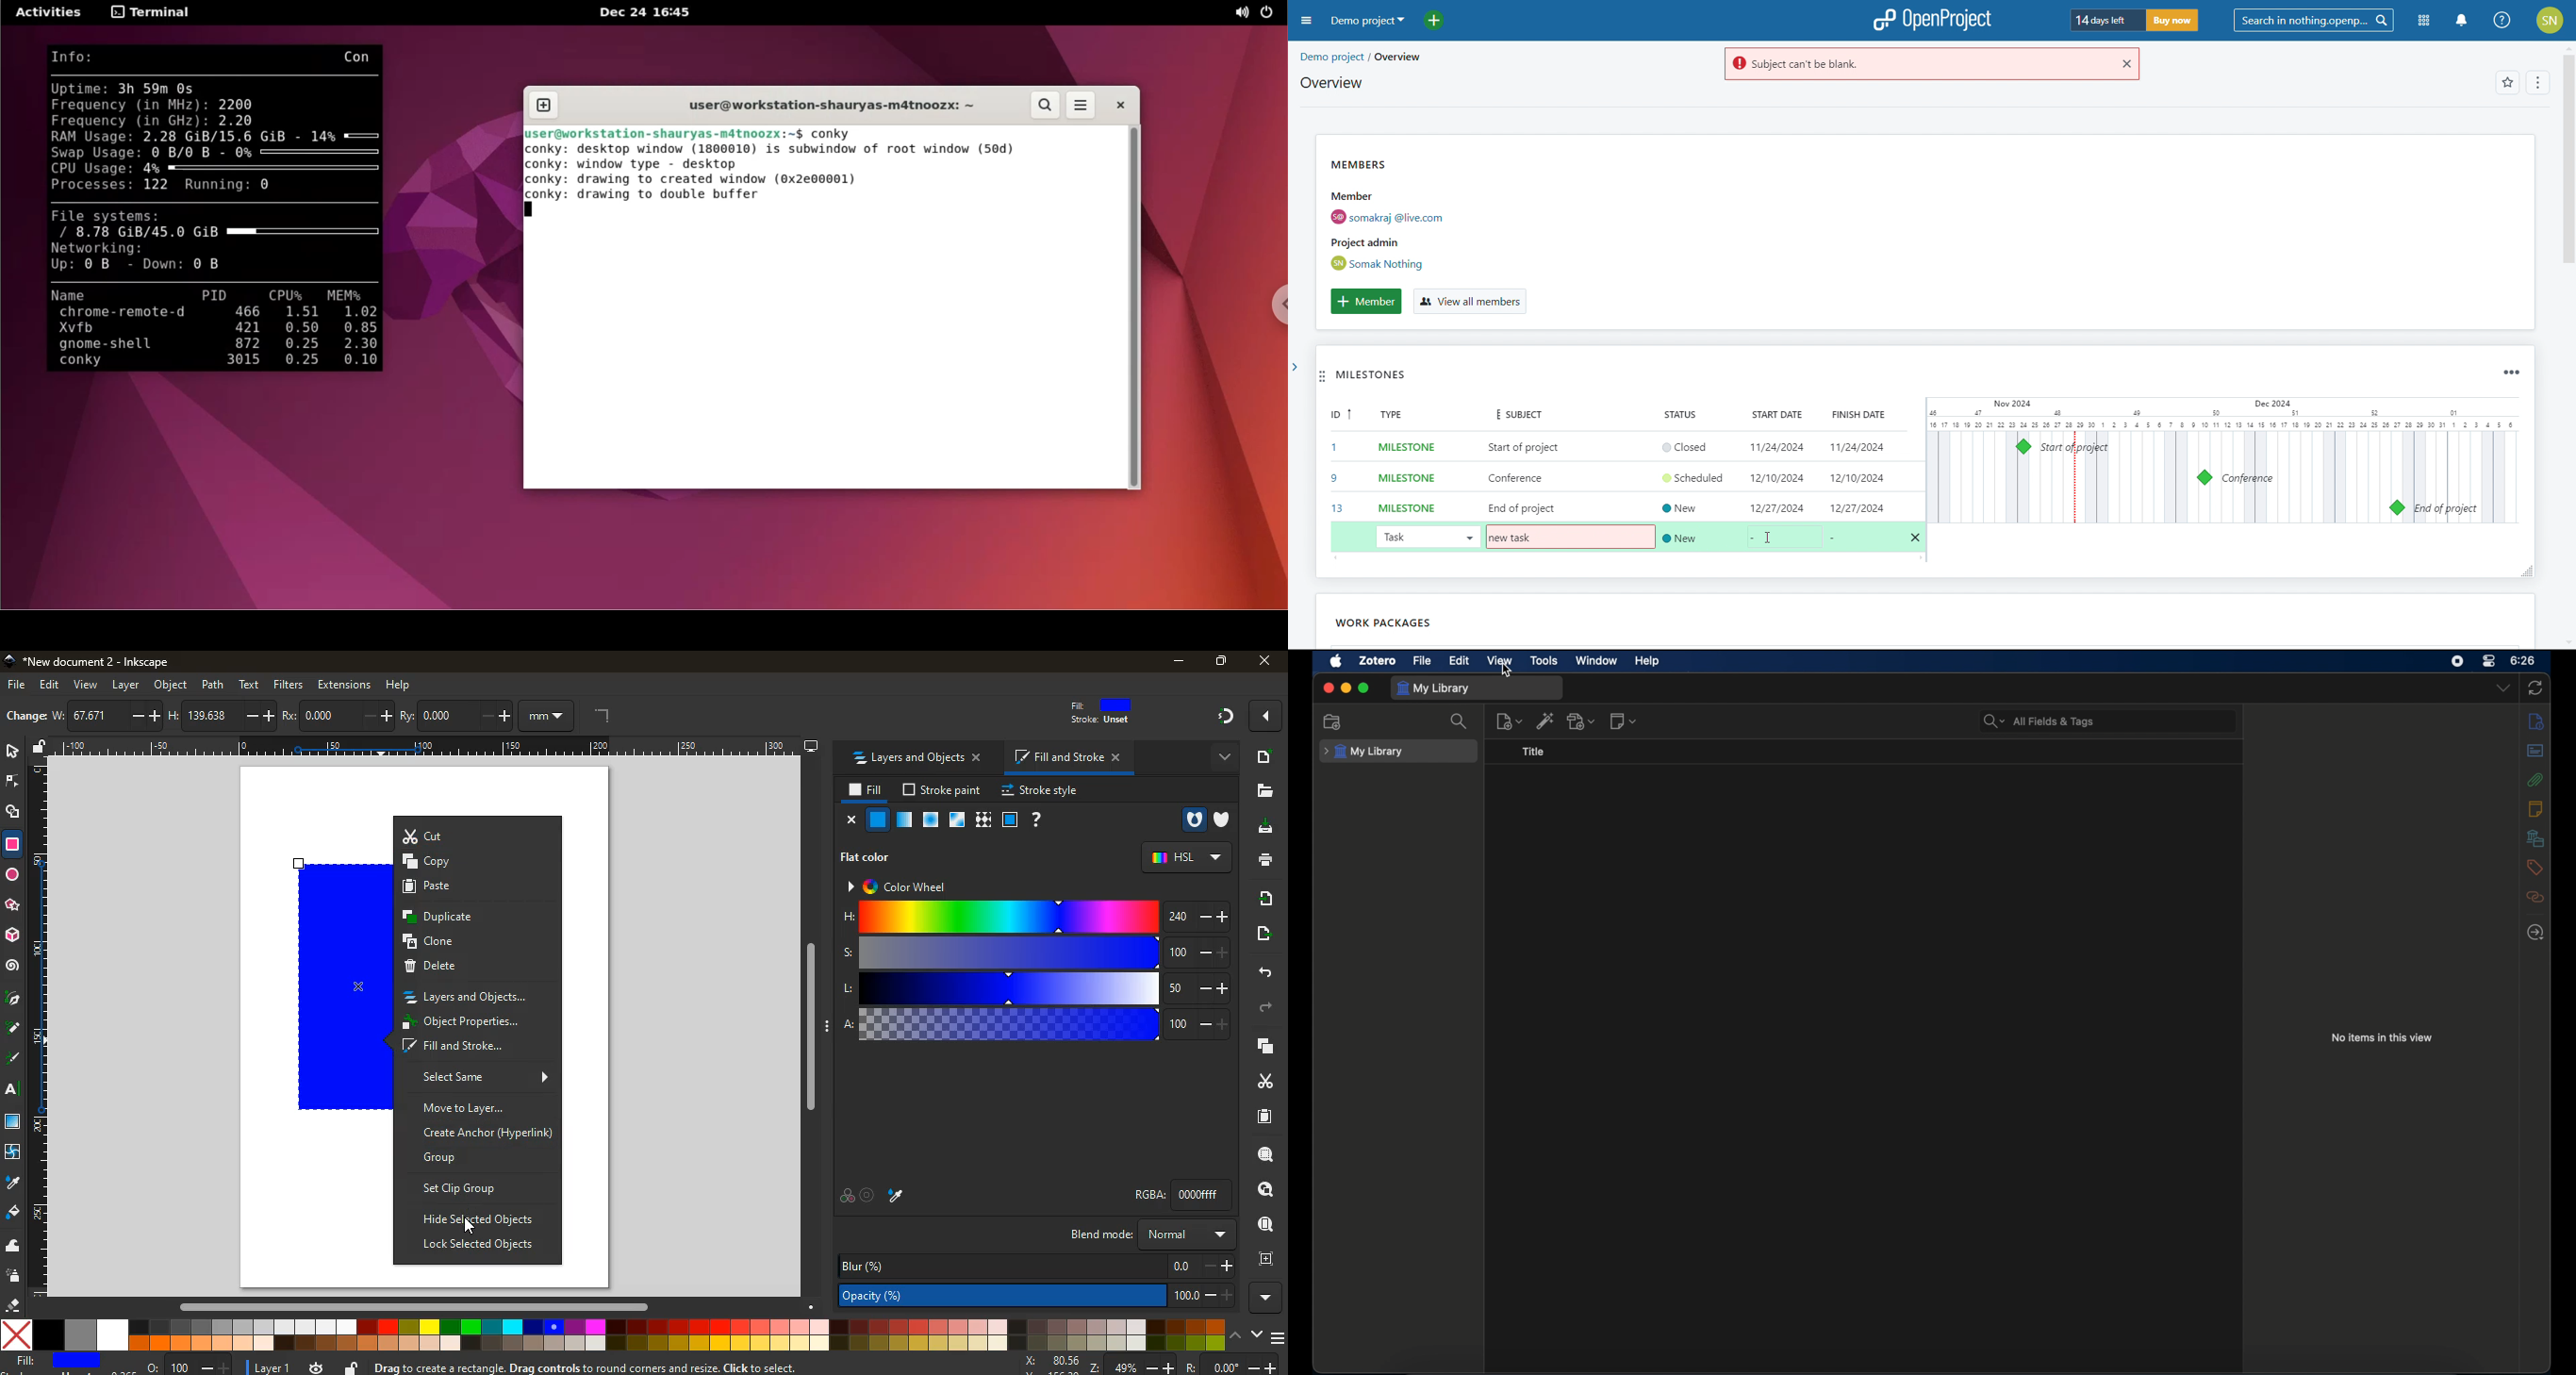  Describe the element at coordinates (340, 717) in the screenshot. I see `po` at that location.